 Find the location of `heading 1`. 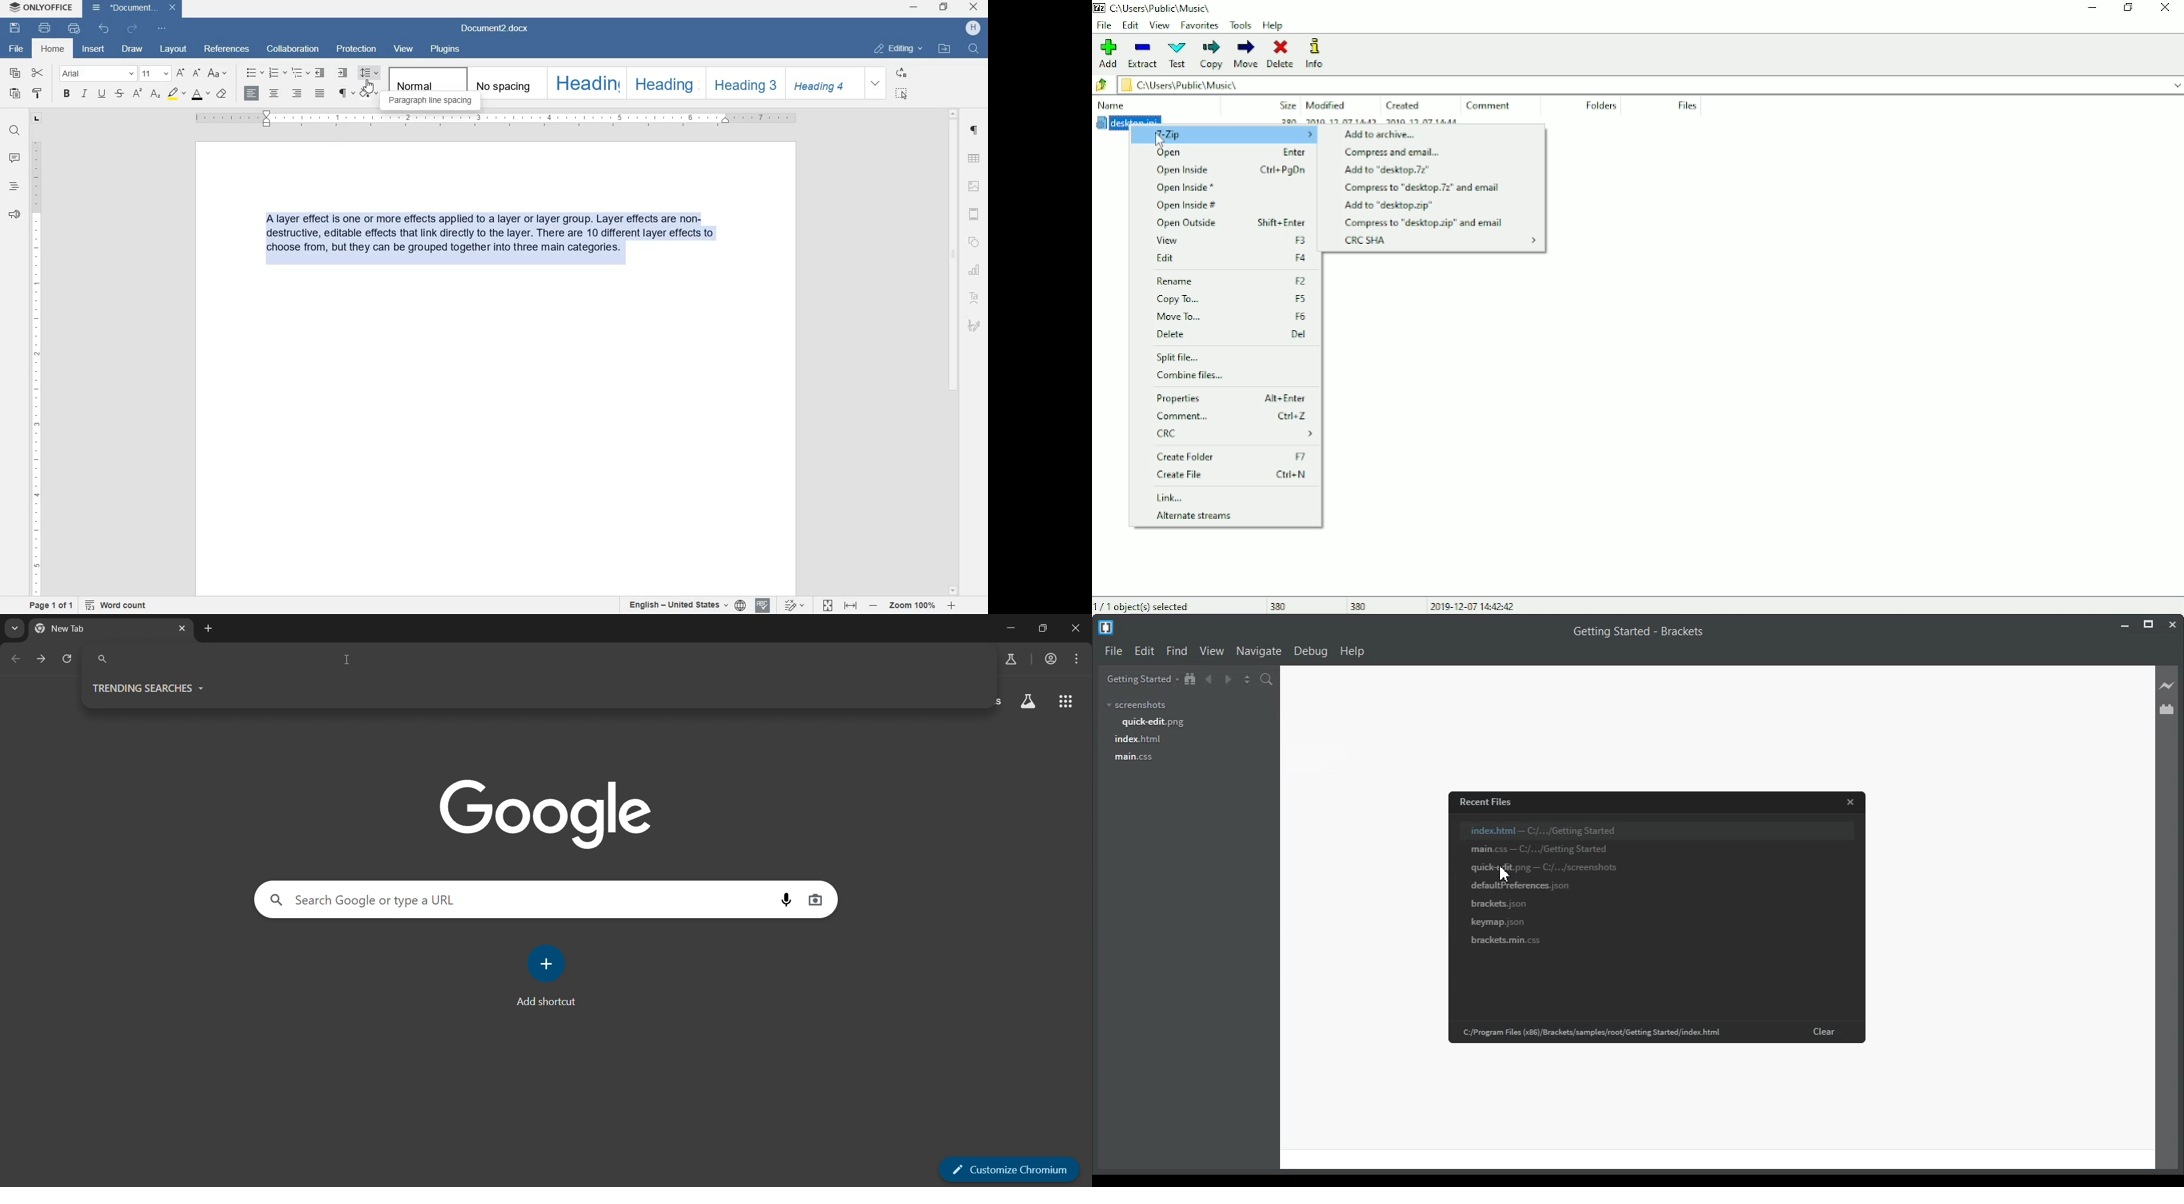

heading 1 is located at coordinates (585, 82).